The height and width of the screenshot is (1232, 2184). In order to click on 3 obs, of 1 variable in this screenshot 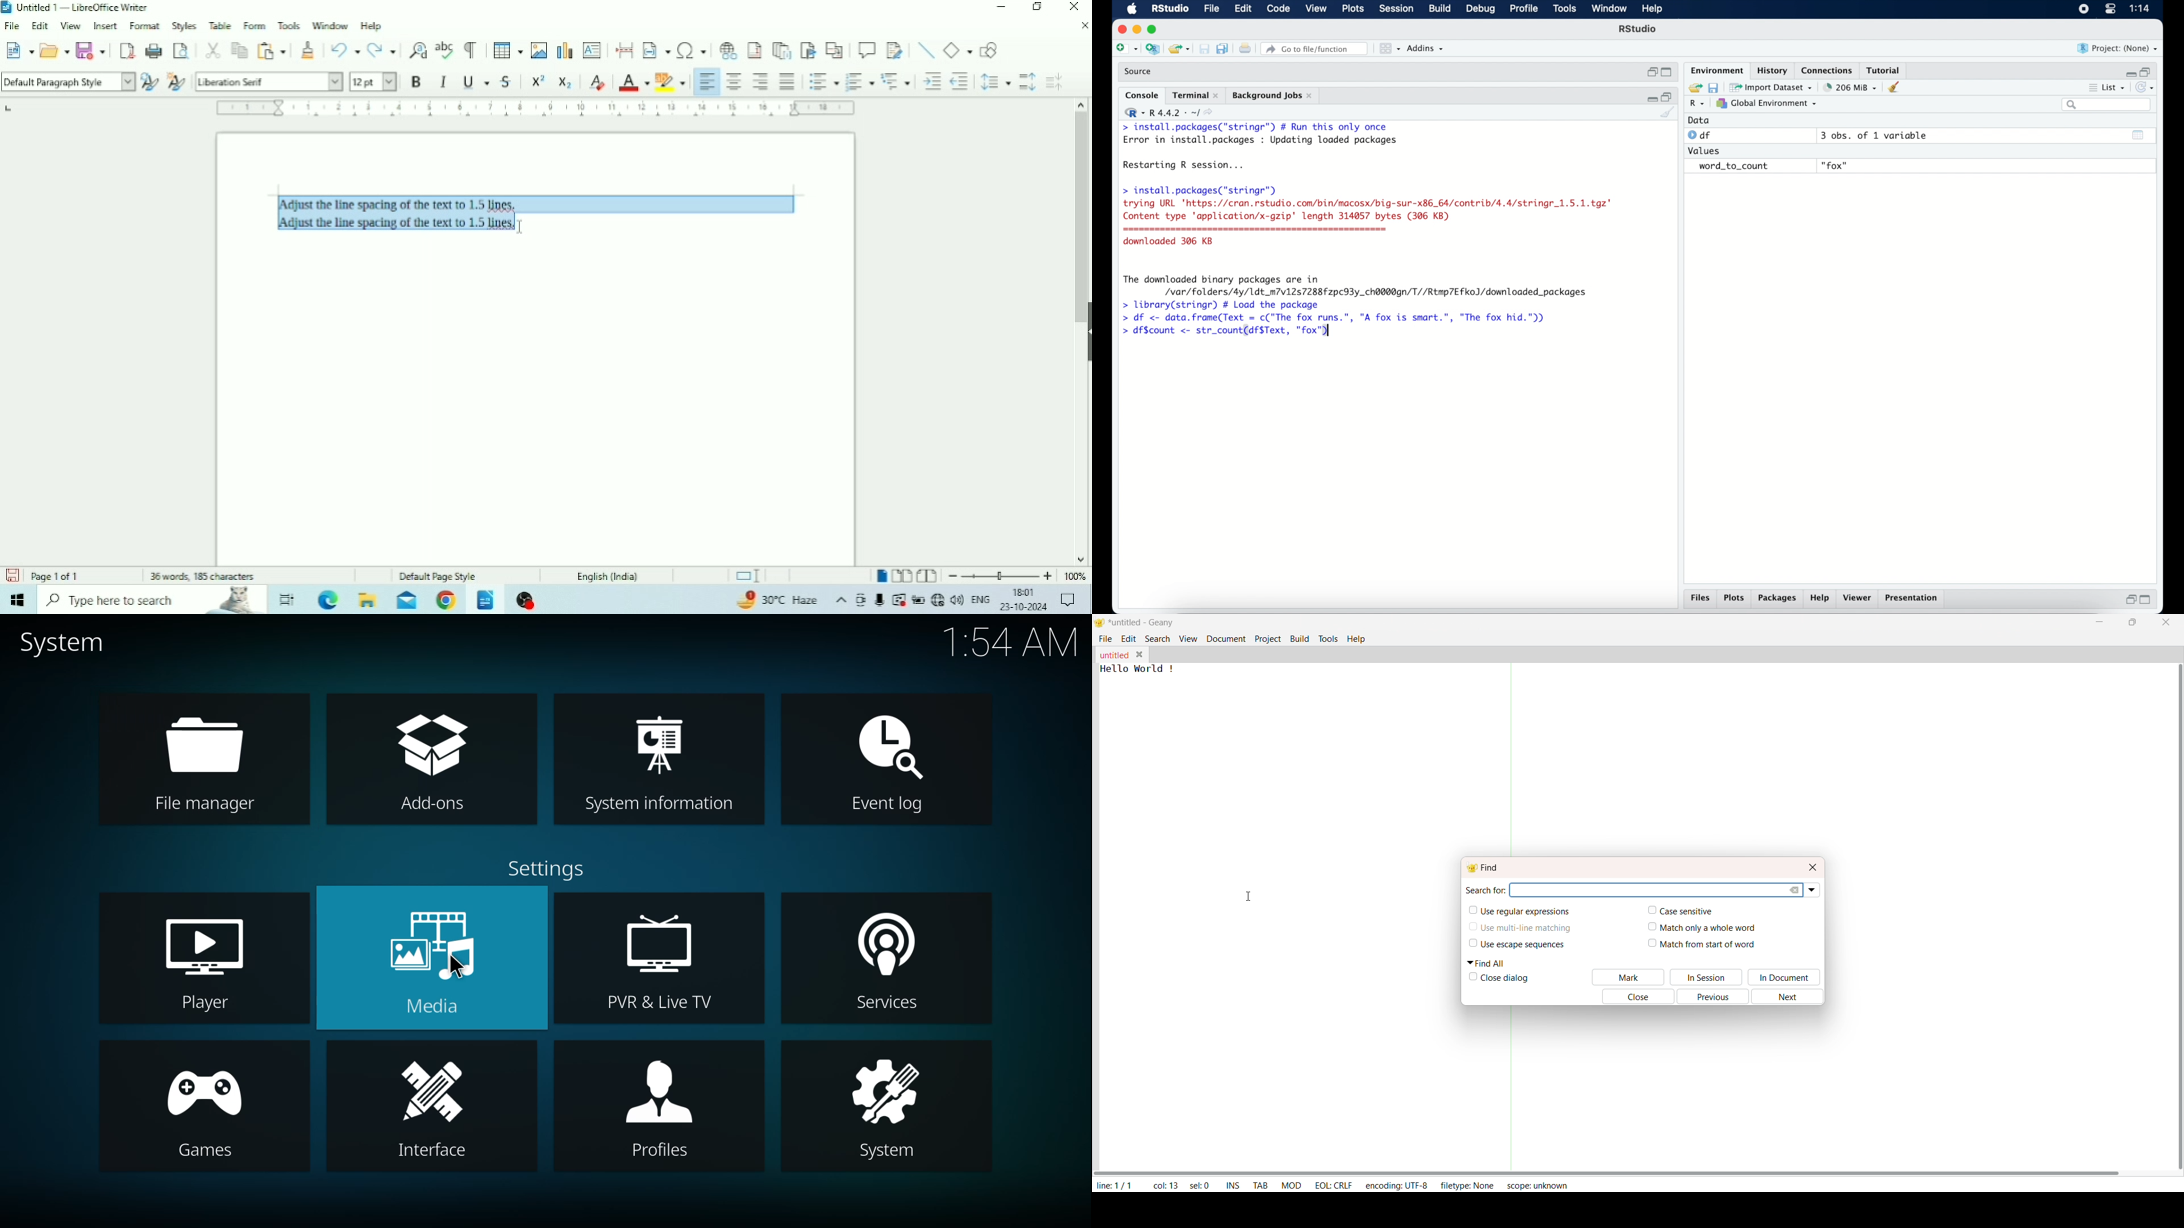, I will do `click(1879, 135)`.